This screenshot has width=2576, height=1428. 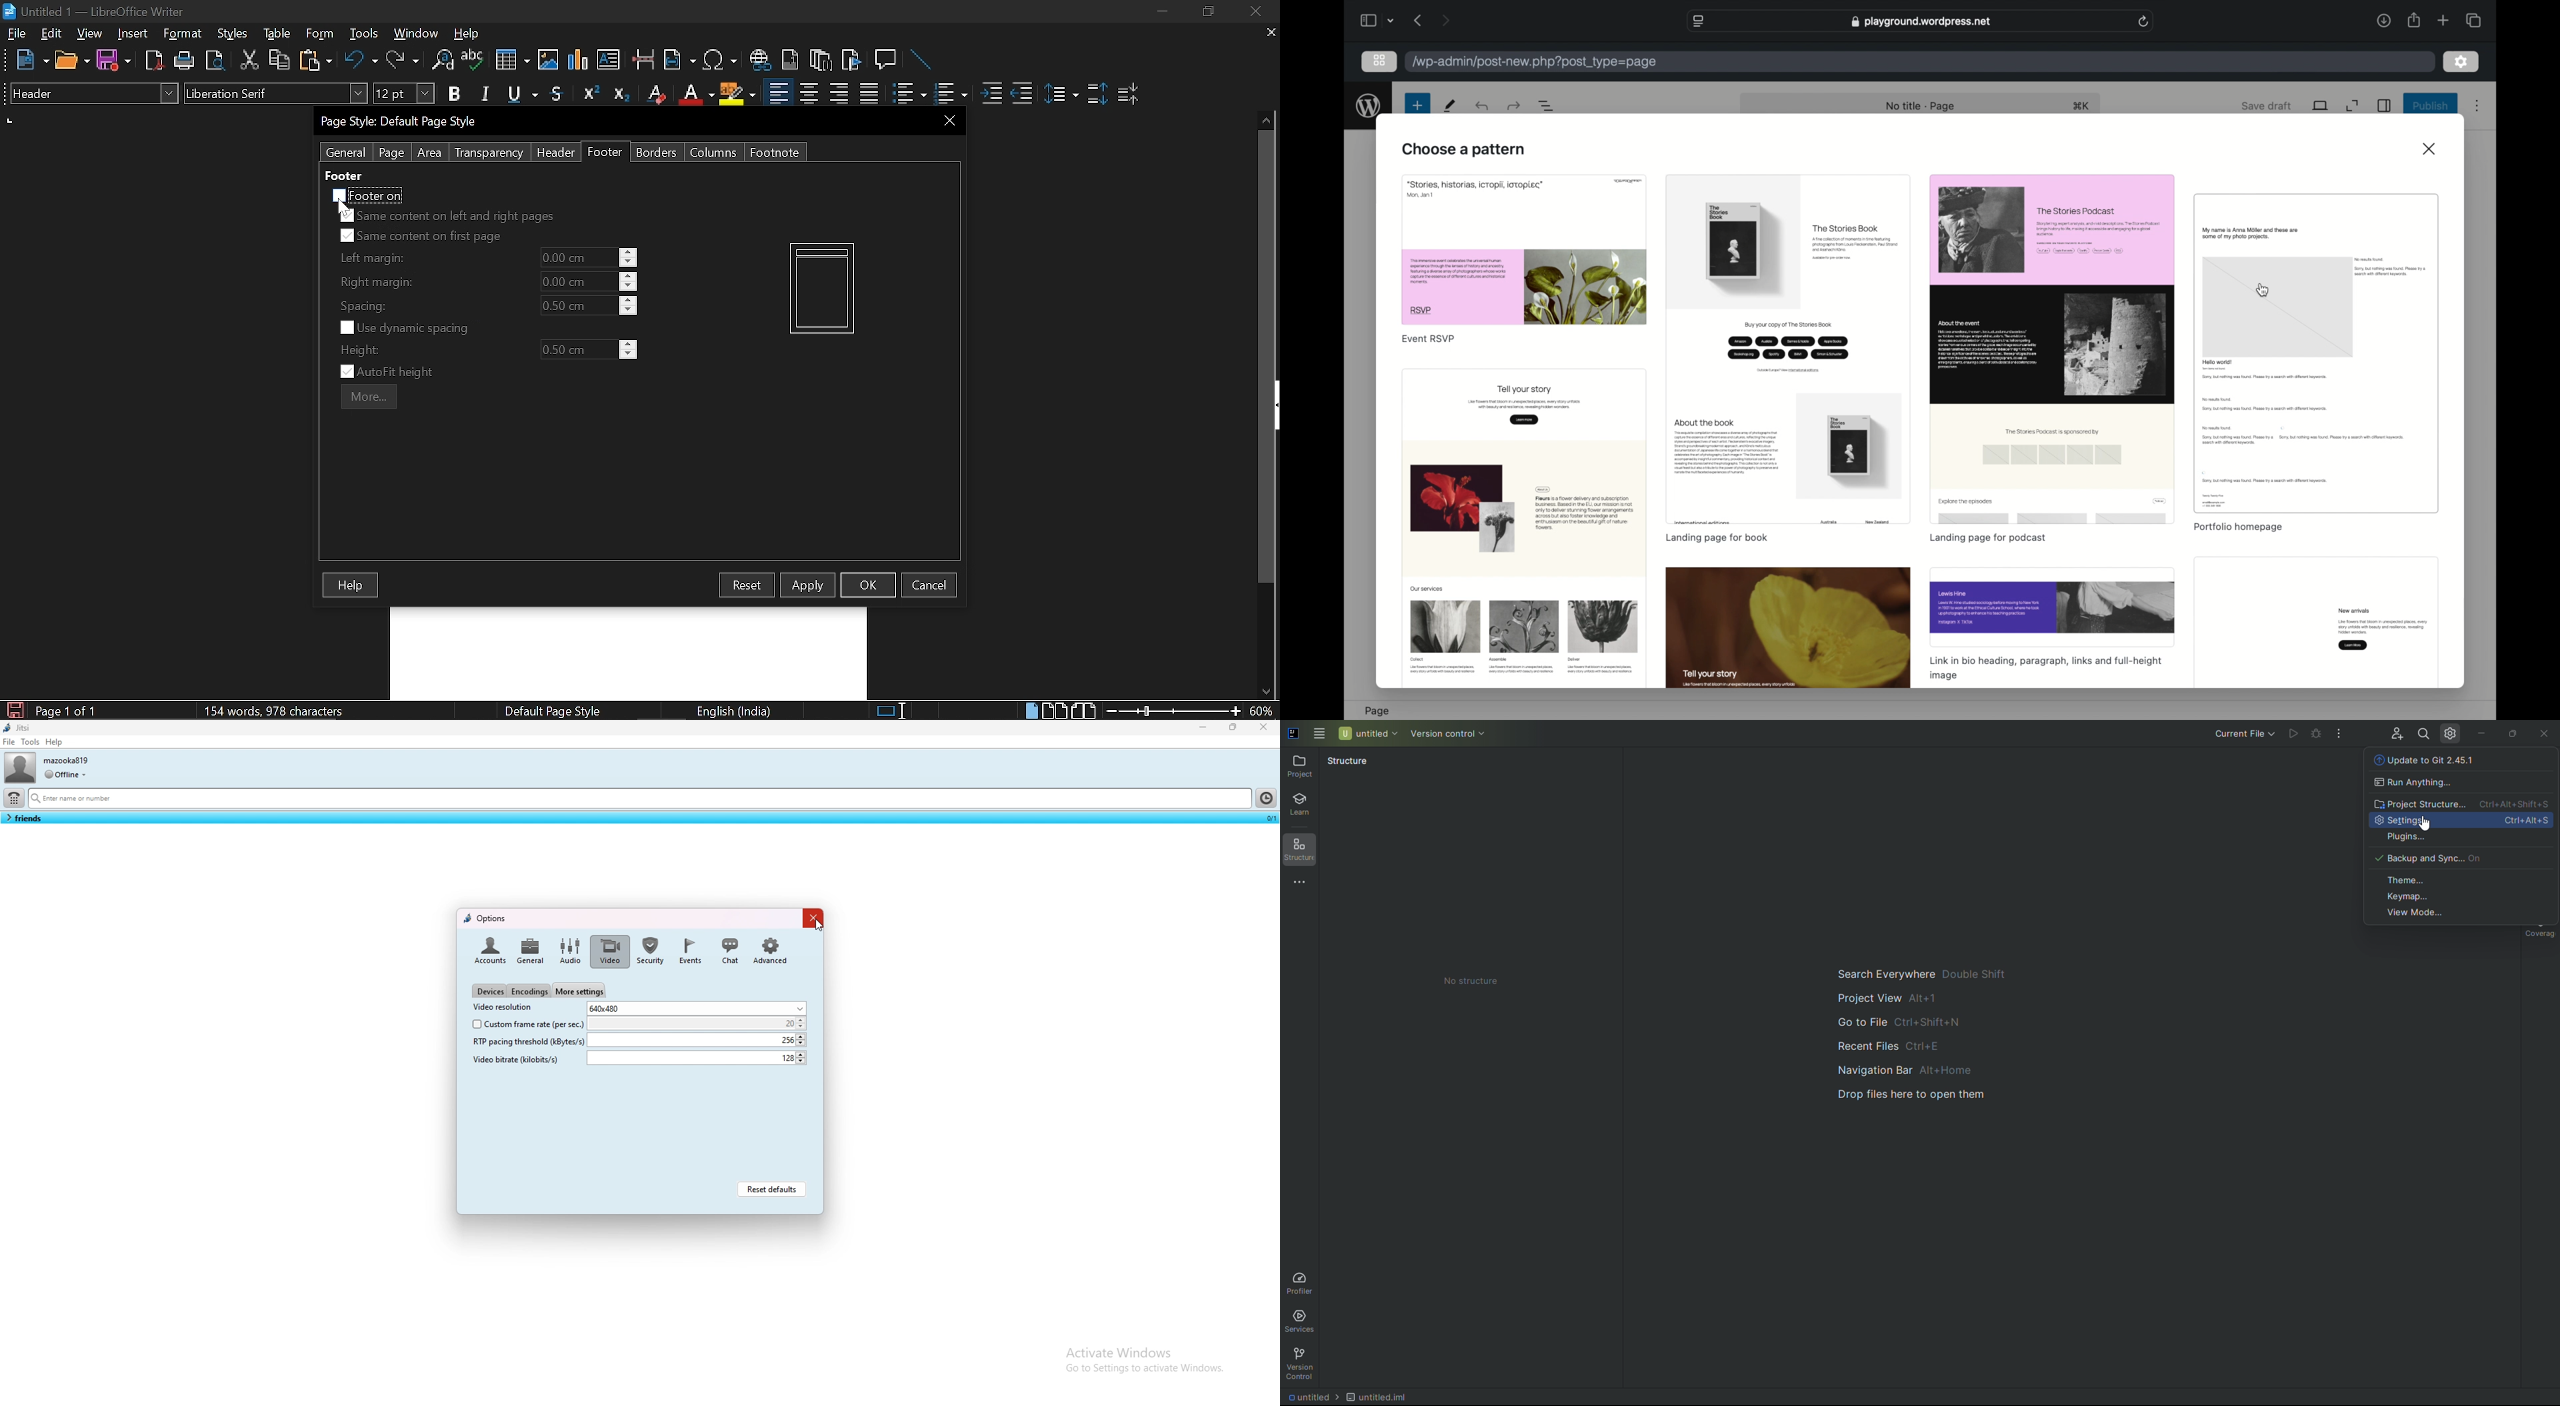 I want to click on Single page view, so click(x=1031, y=710).